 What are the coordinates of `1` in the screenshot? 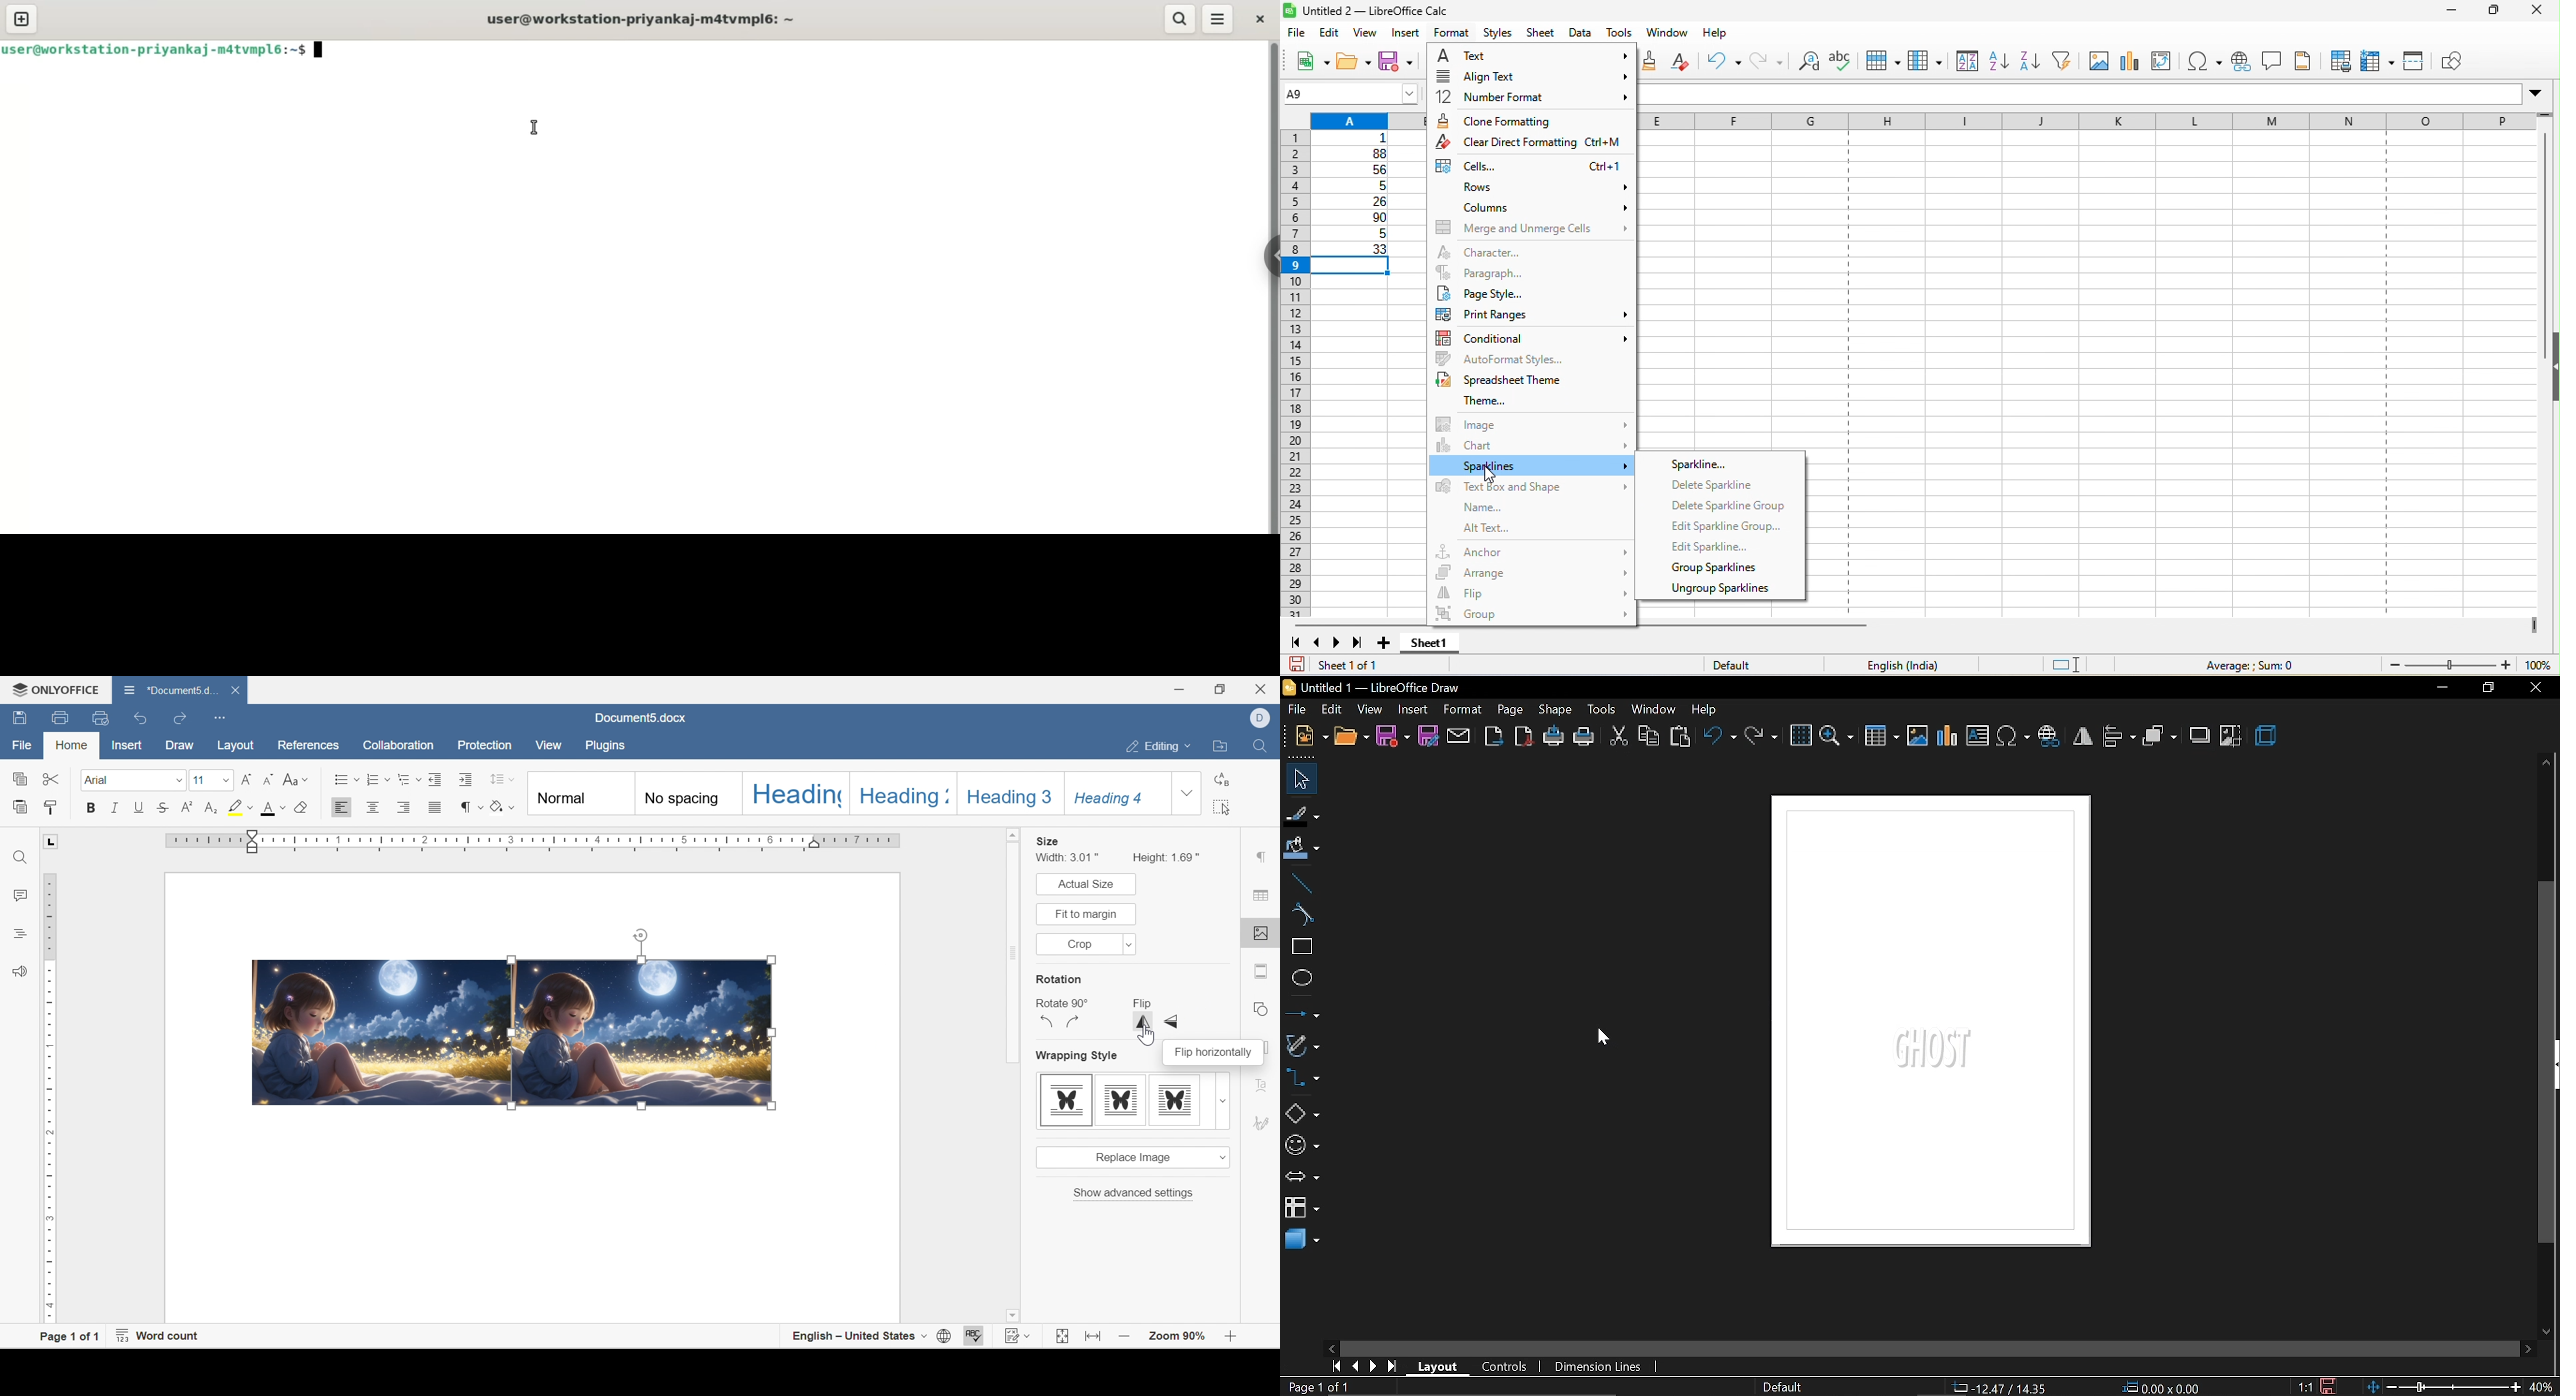 It's located at (1357, 139).